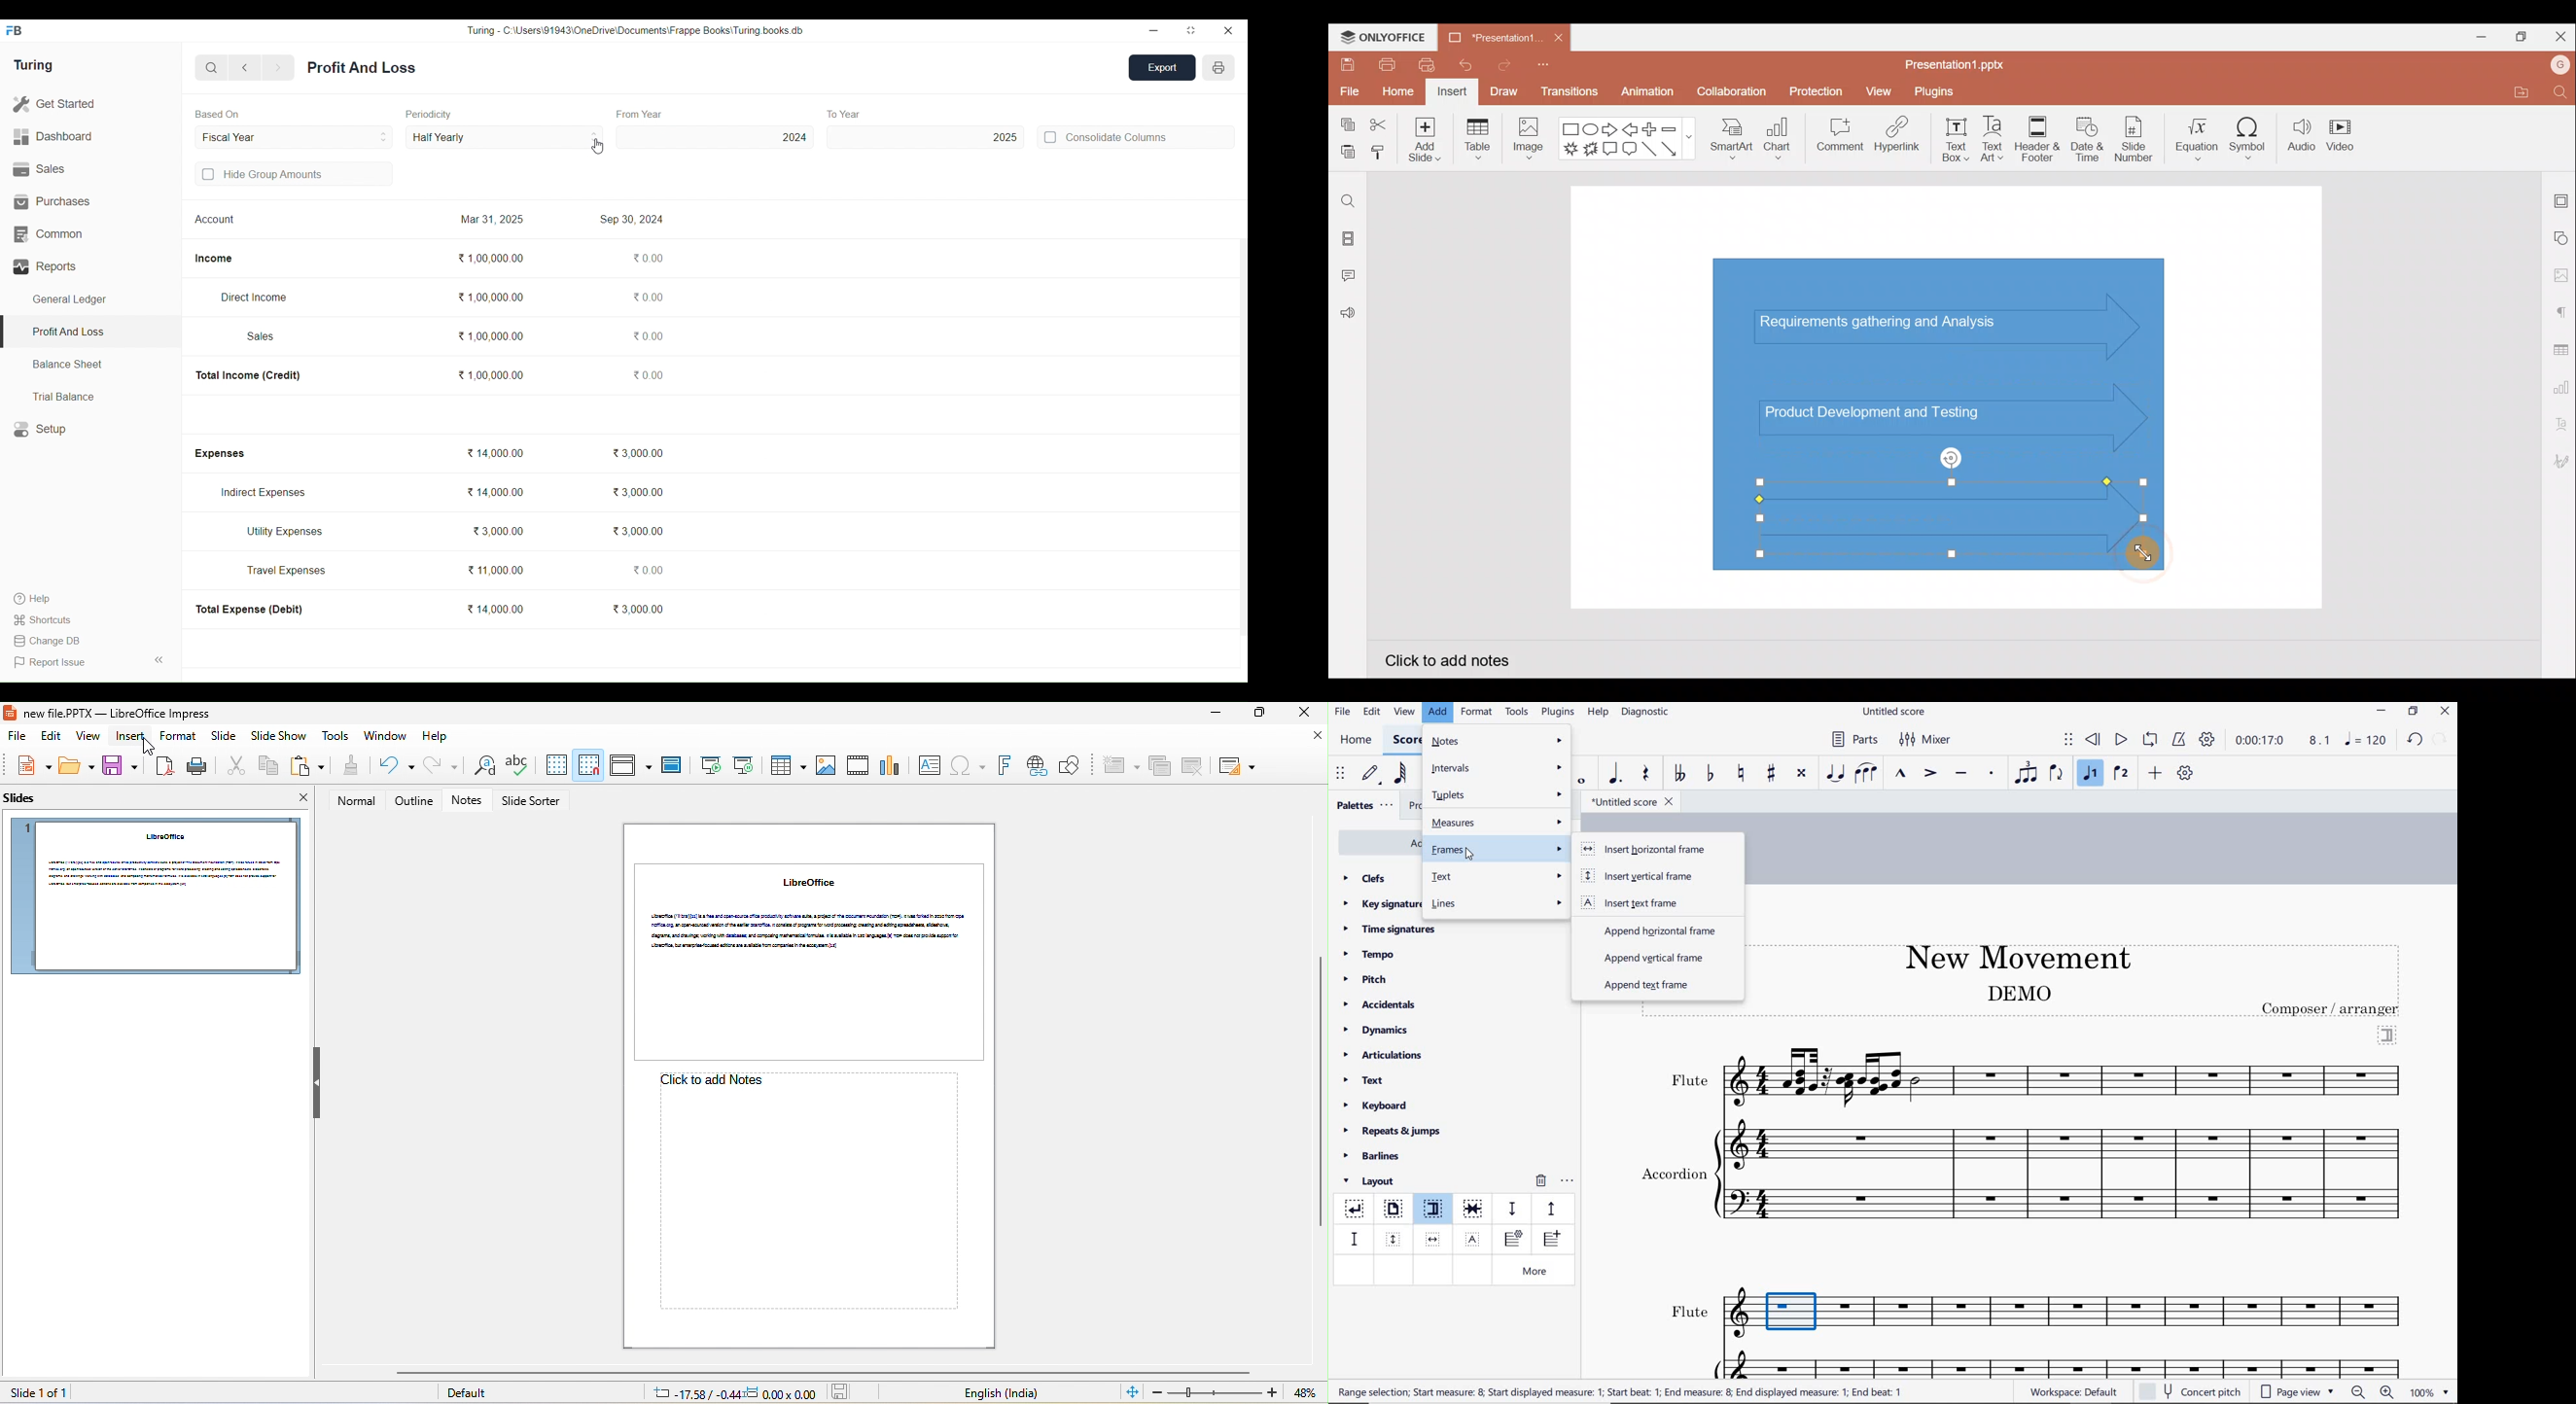 The height and width of the screenshot is (1428, 2576). I want to click on select to move, so click(1342, 774).